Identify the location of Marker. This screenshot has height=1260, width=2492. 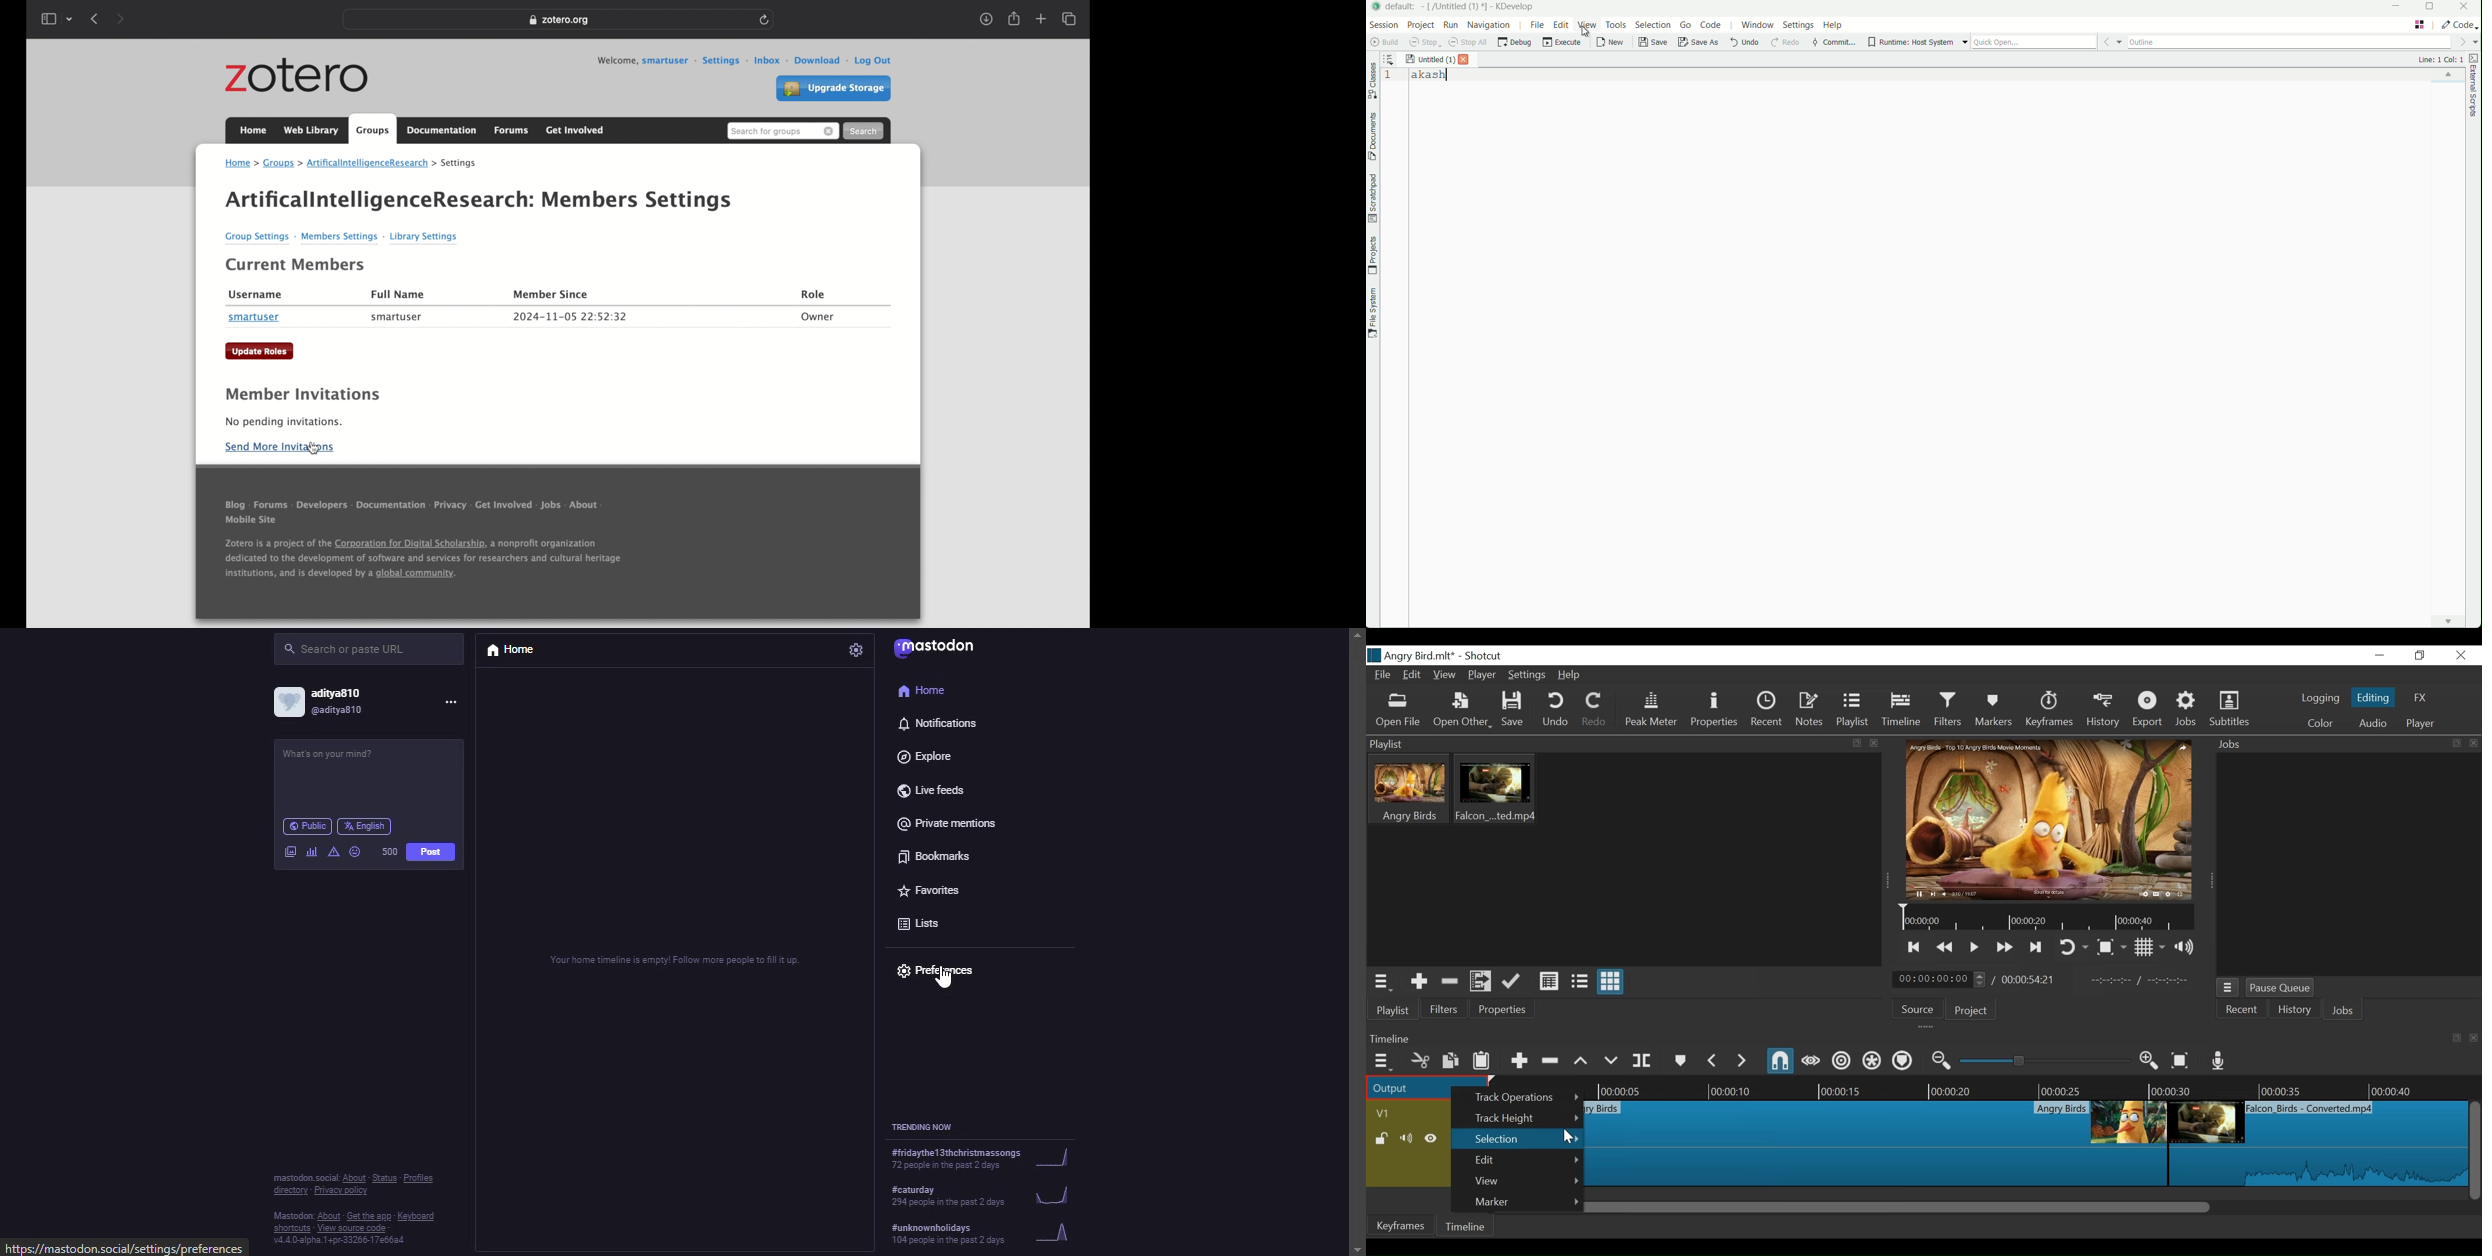
(1681, 1061).